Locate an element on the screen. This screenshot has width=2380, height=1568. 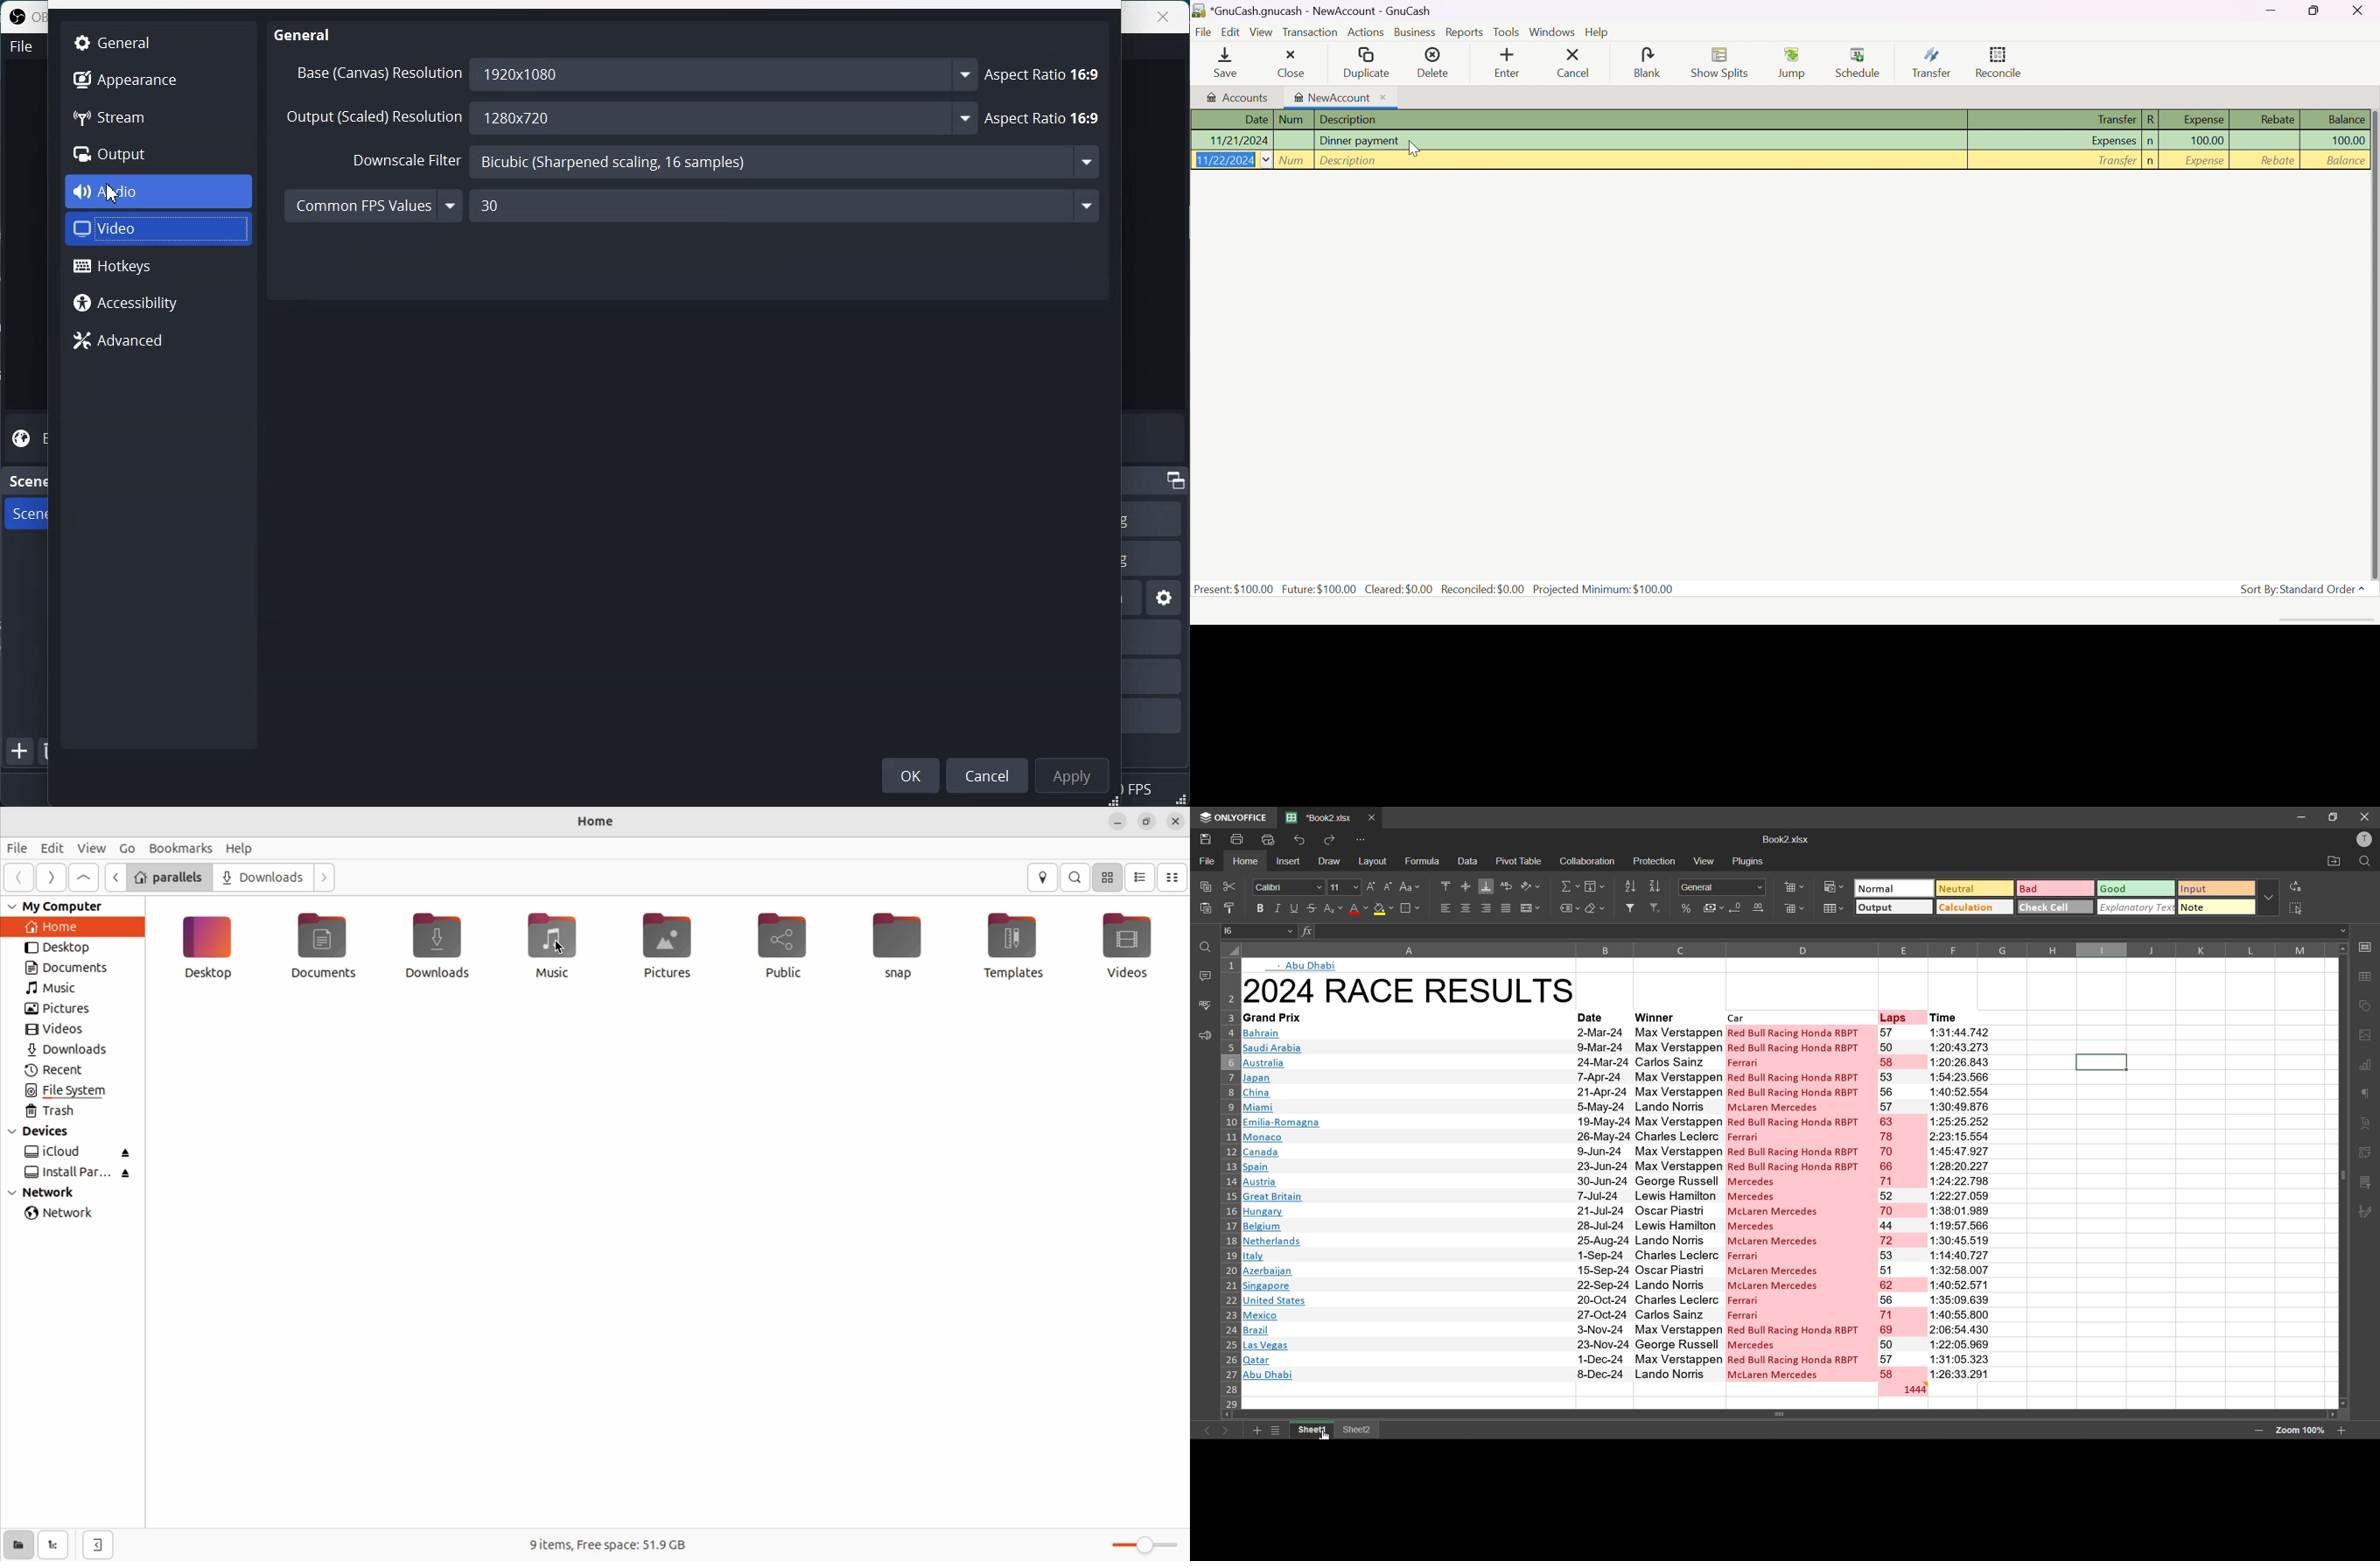
Stream is located at coordinates (124, 116).